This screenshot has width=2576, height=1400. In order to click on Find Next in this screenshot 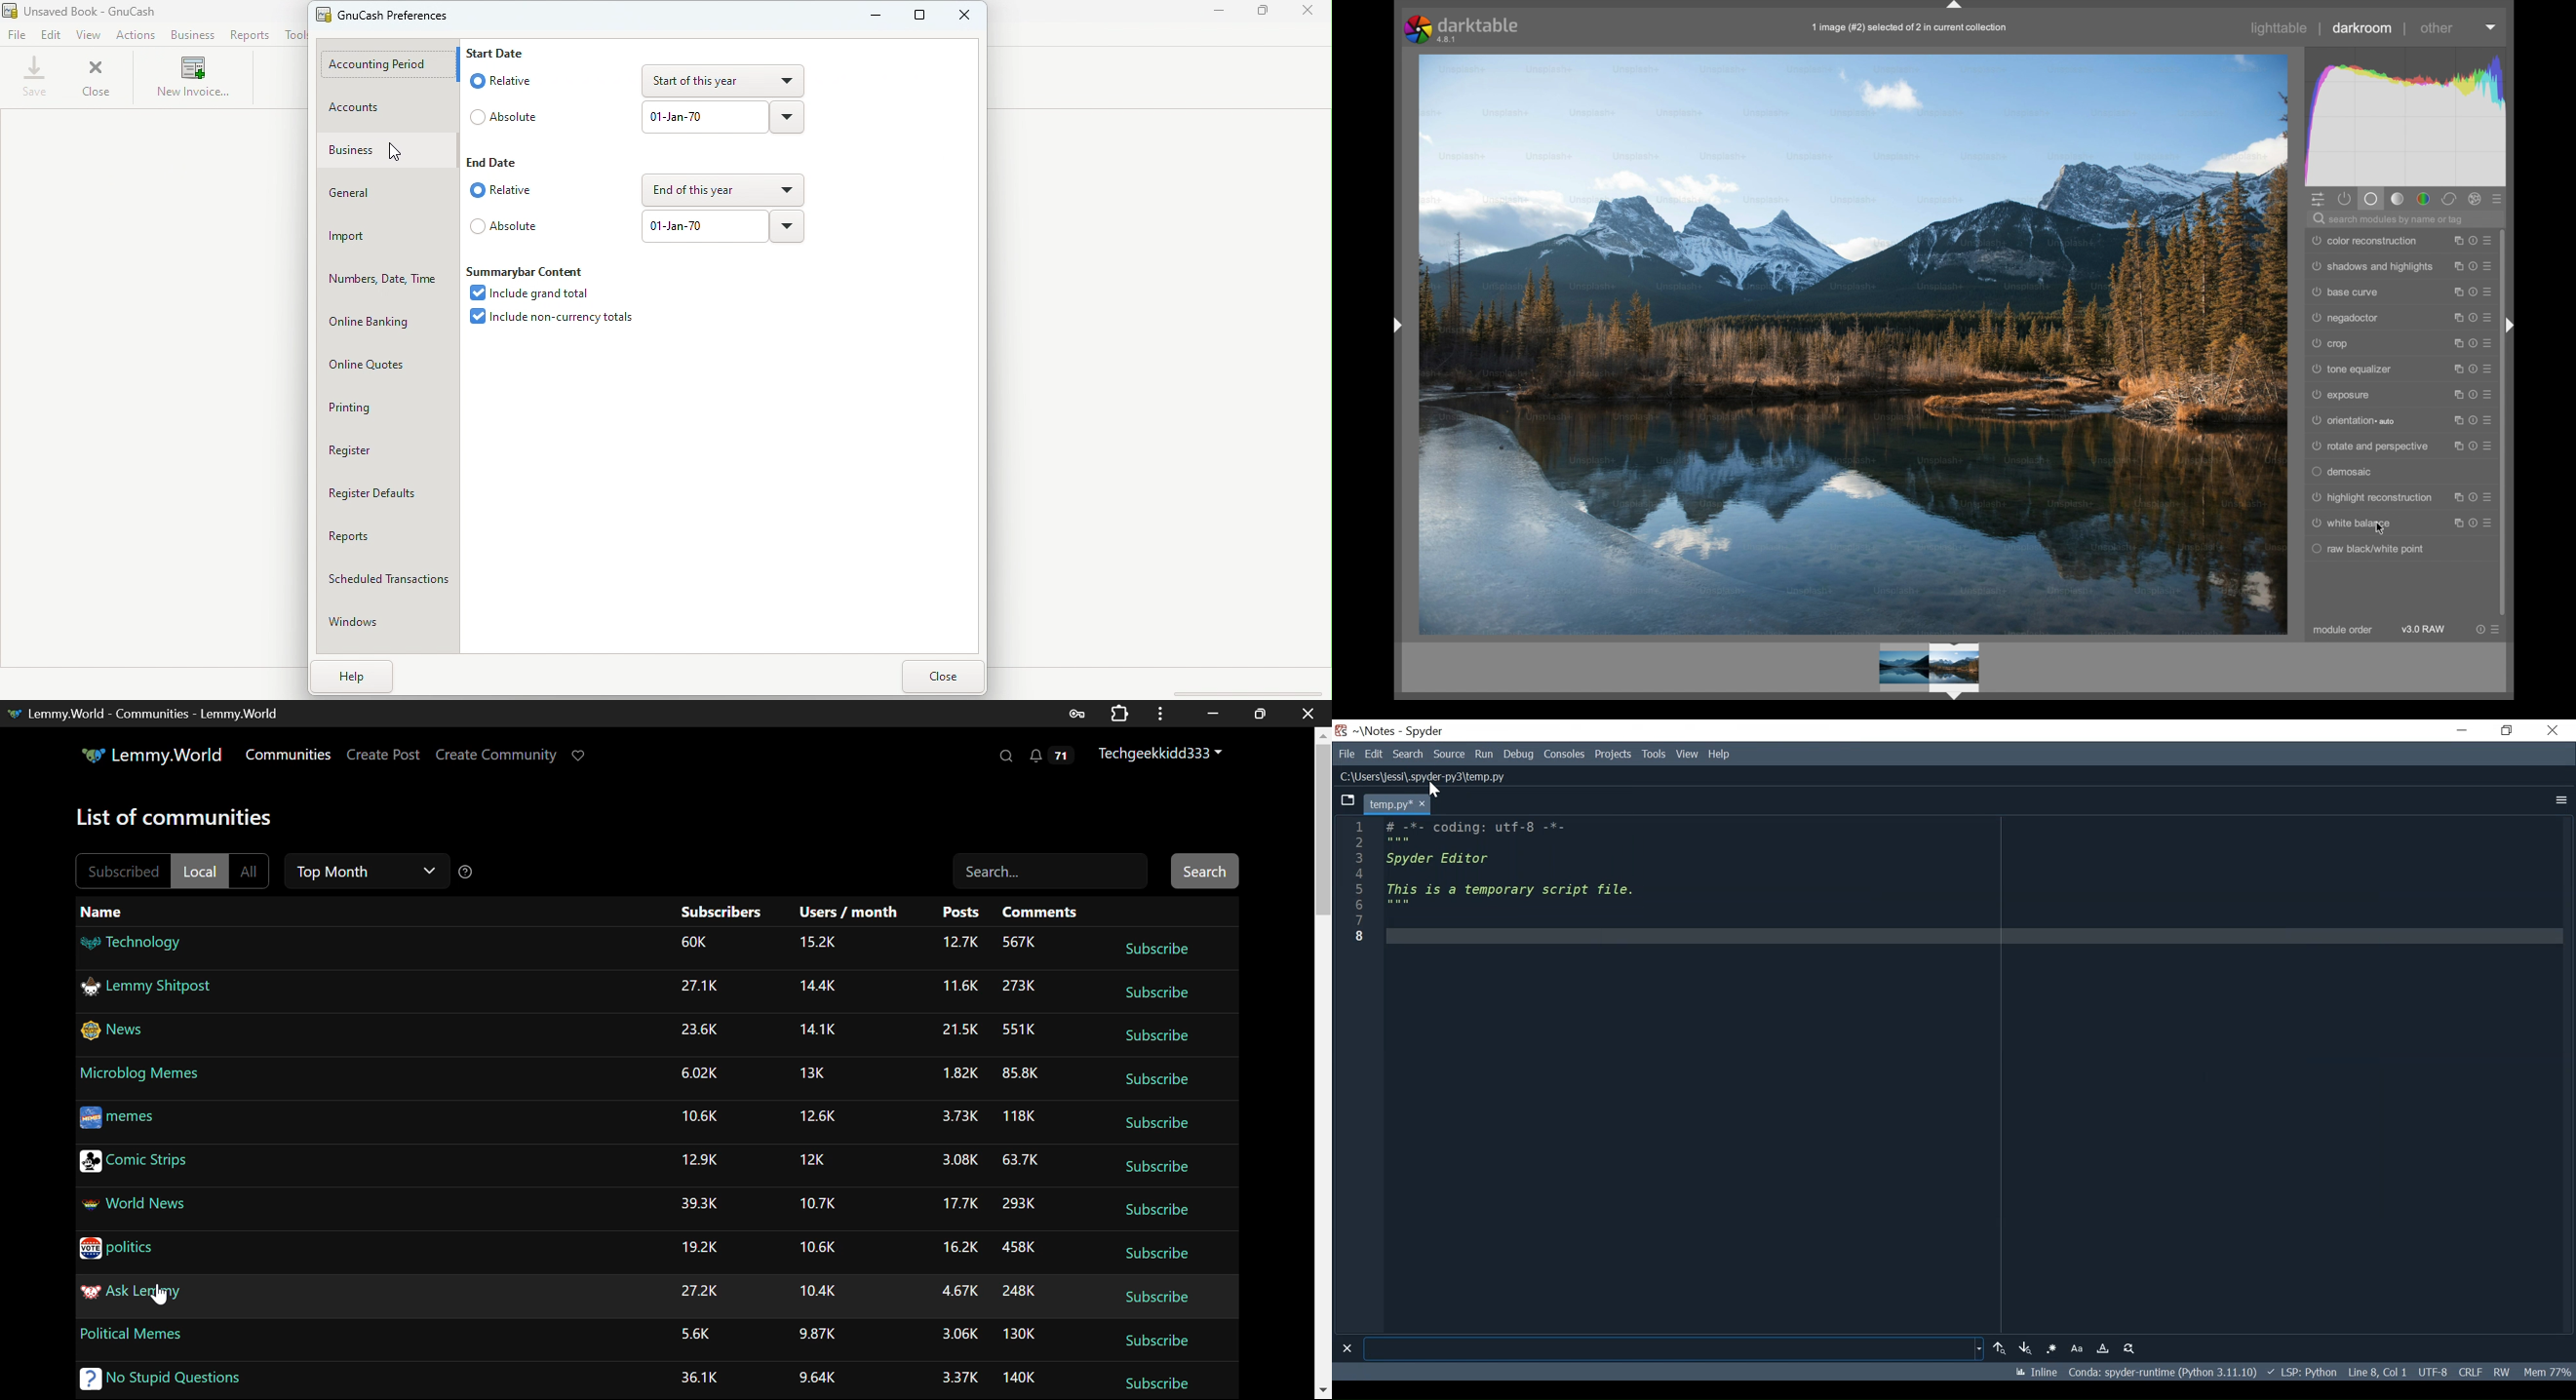, I will do `click(2027, 1348)`.